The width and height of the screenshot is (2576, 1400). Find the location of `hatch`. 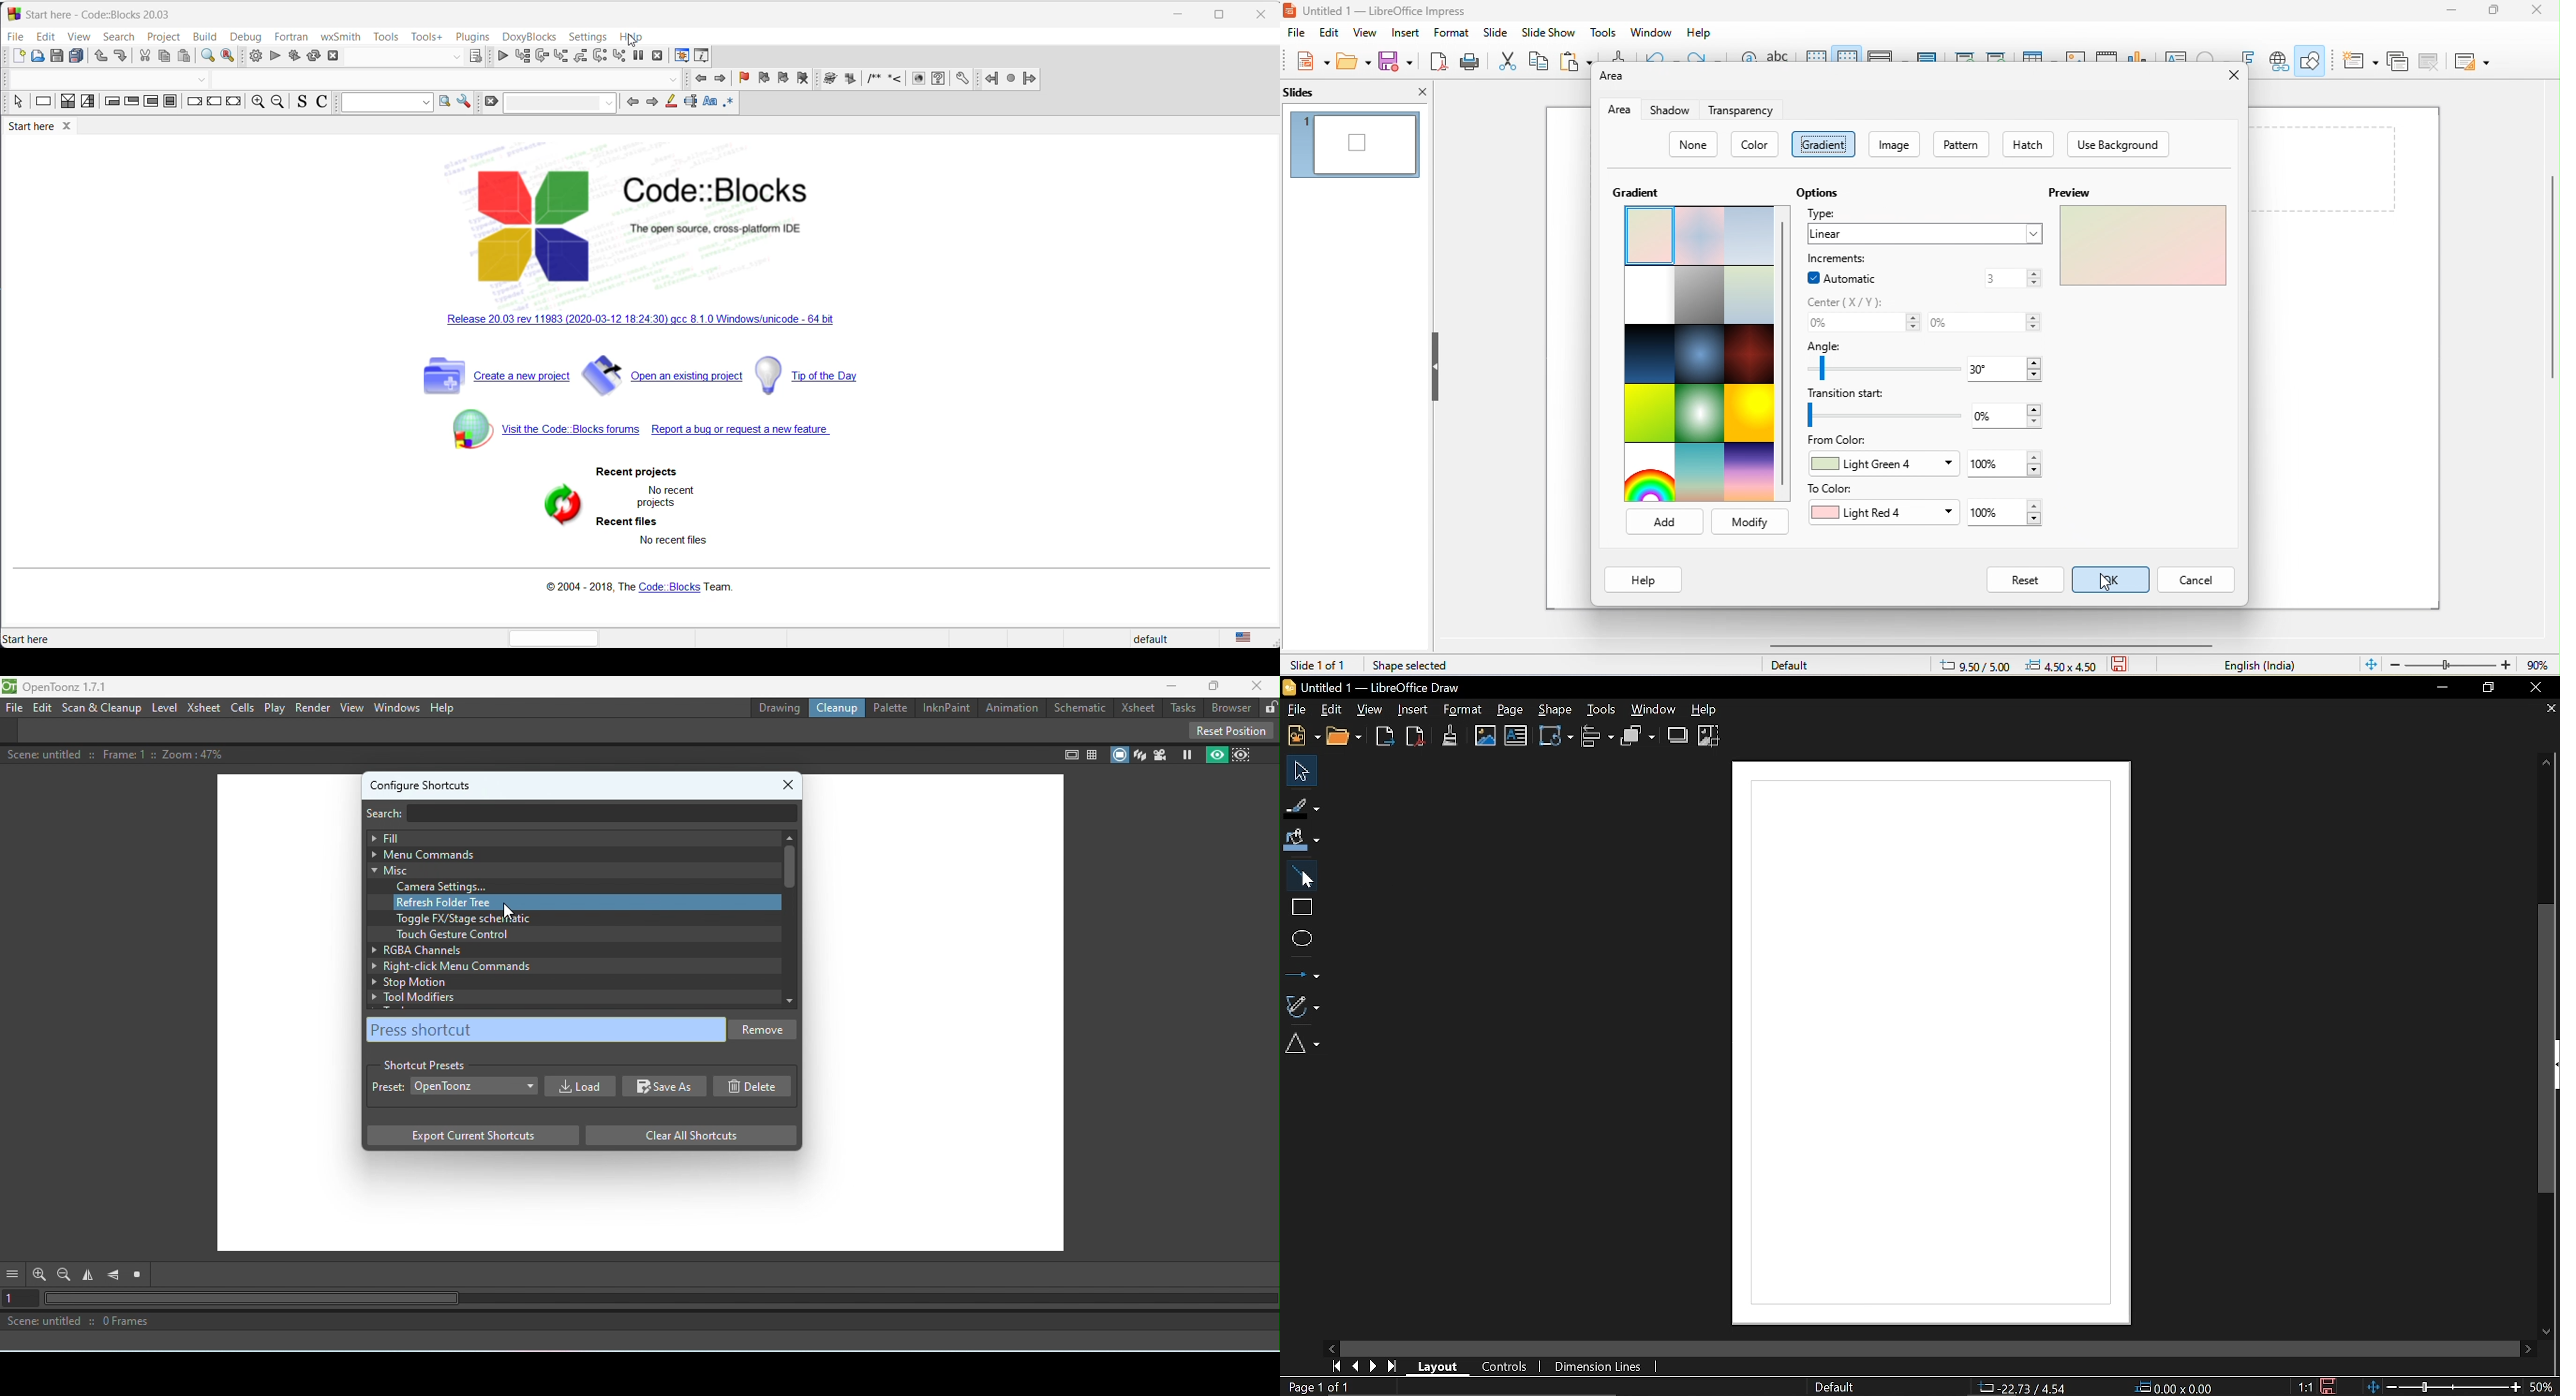

hatch is located at coordinates (2028, 144).